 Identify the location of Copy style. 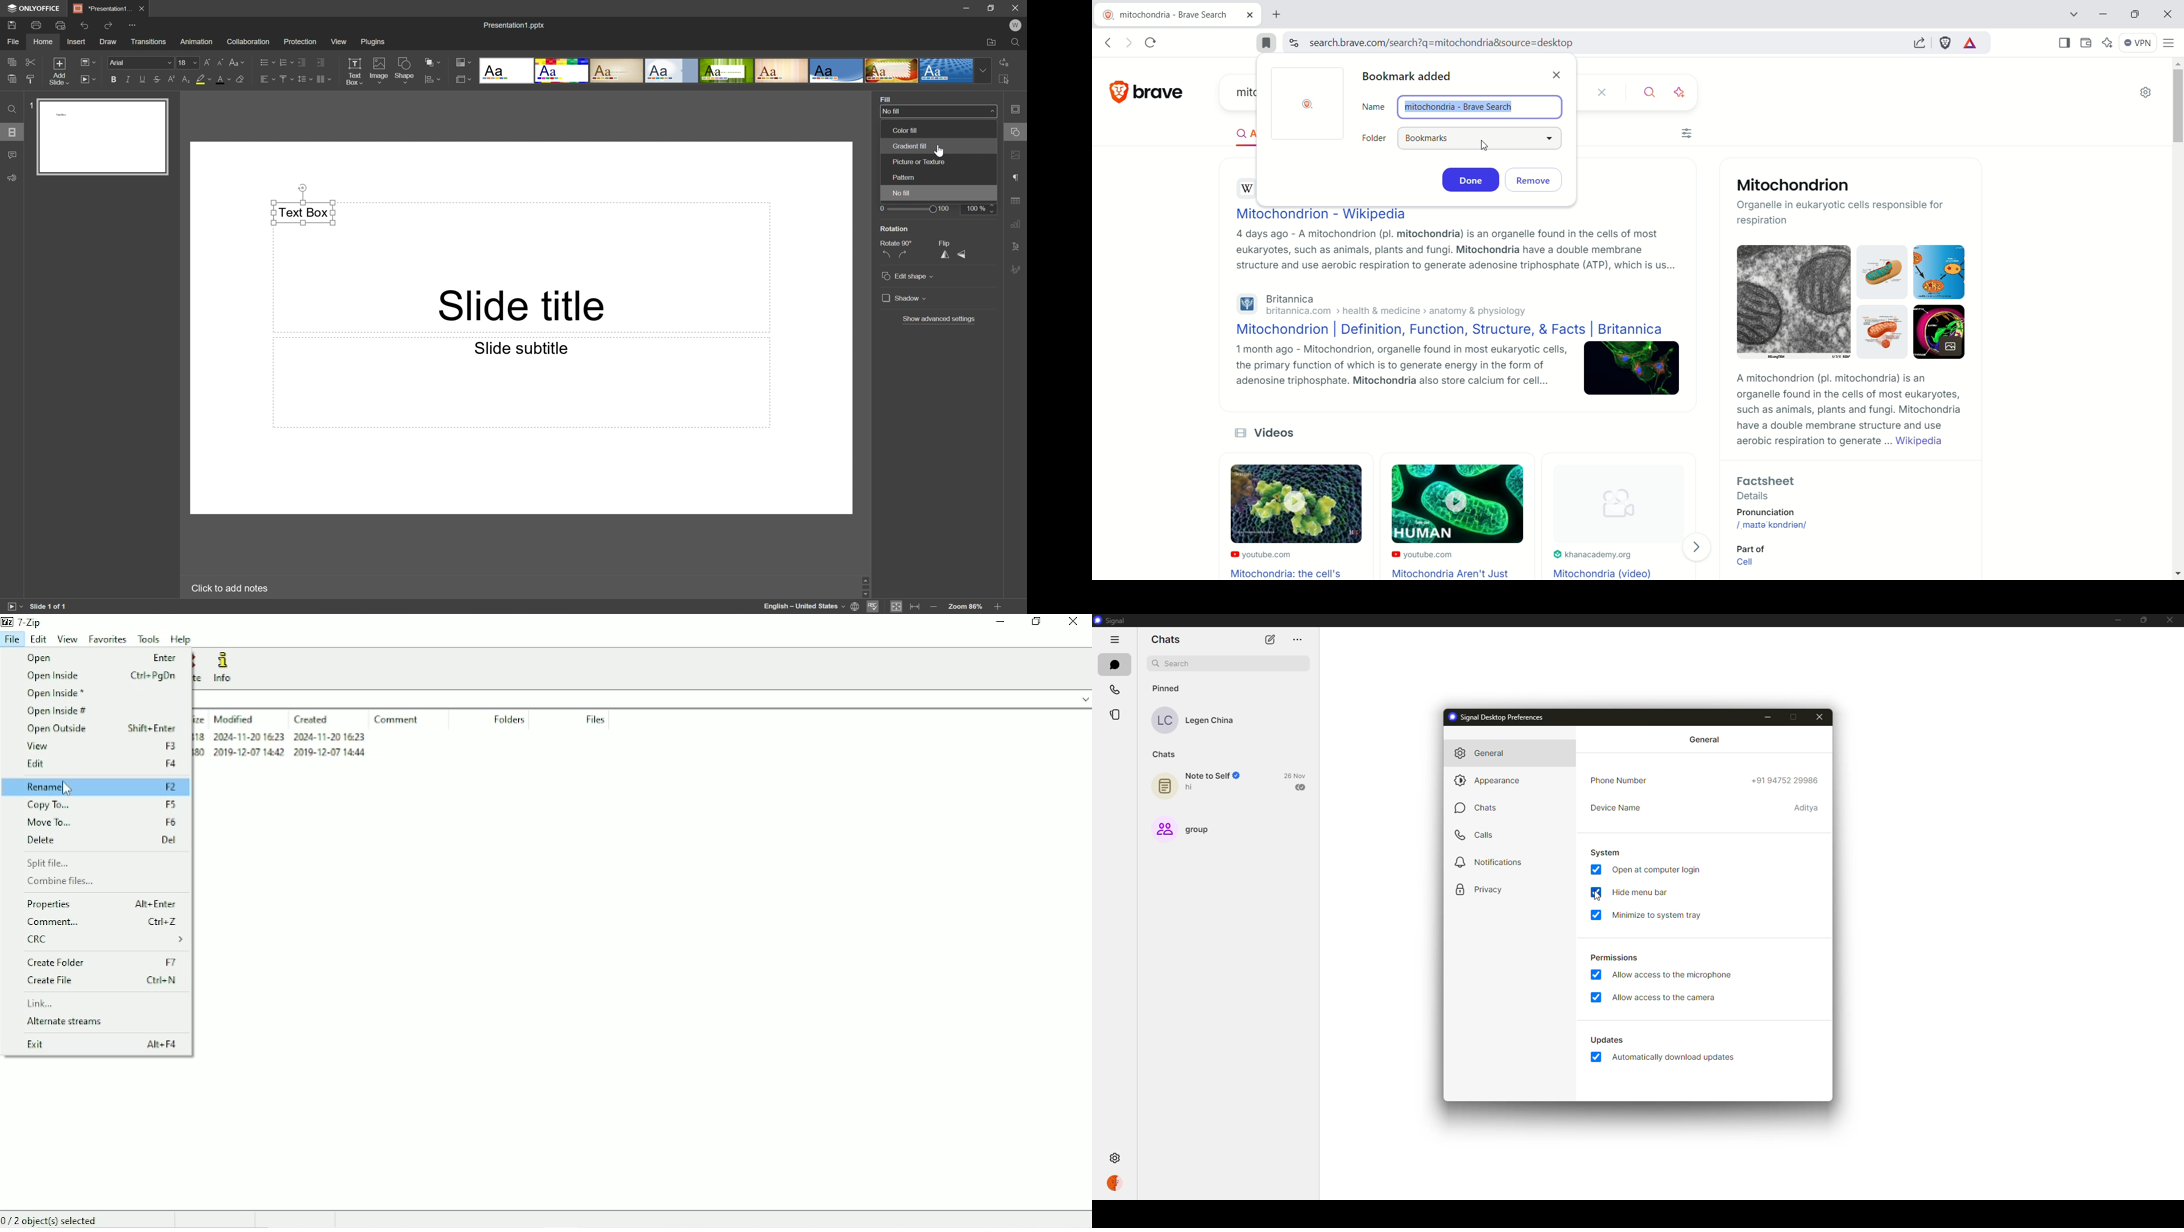
(31, 79).